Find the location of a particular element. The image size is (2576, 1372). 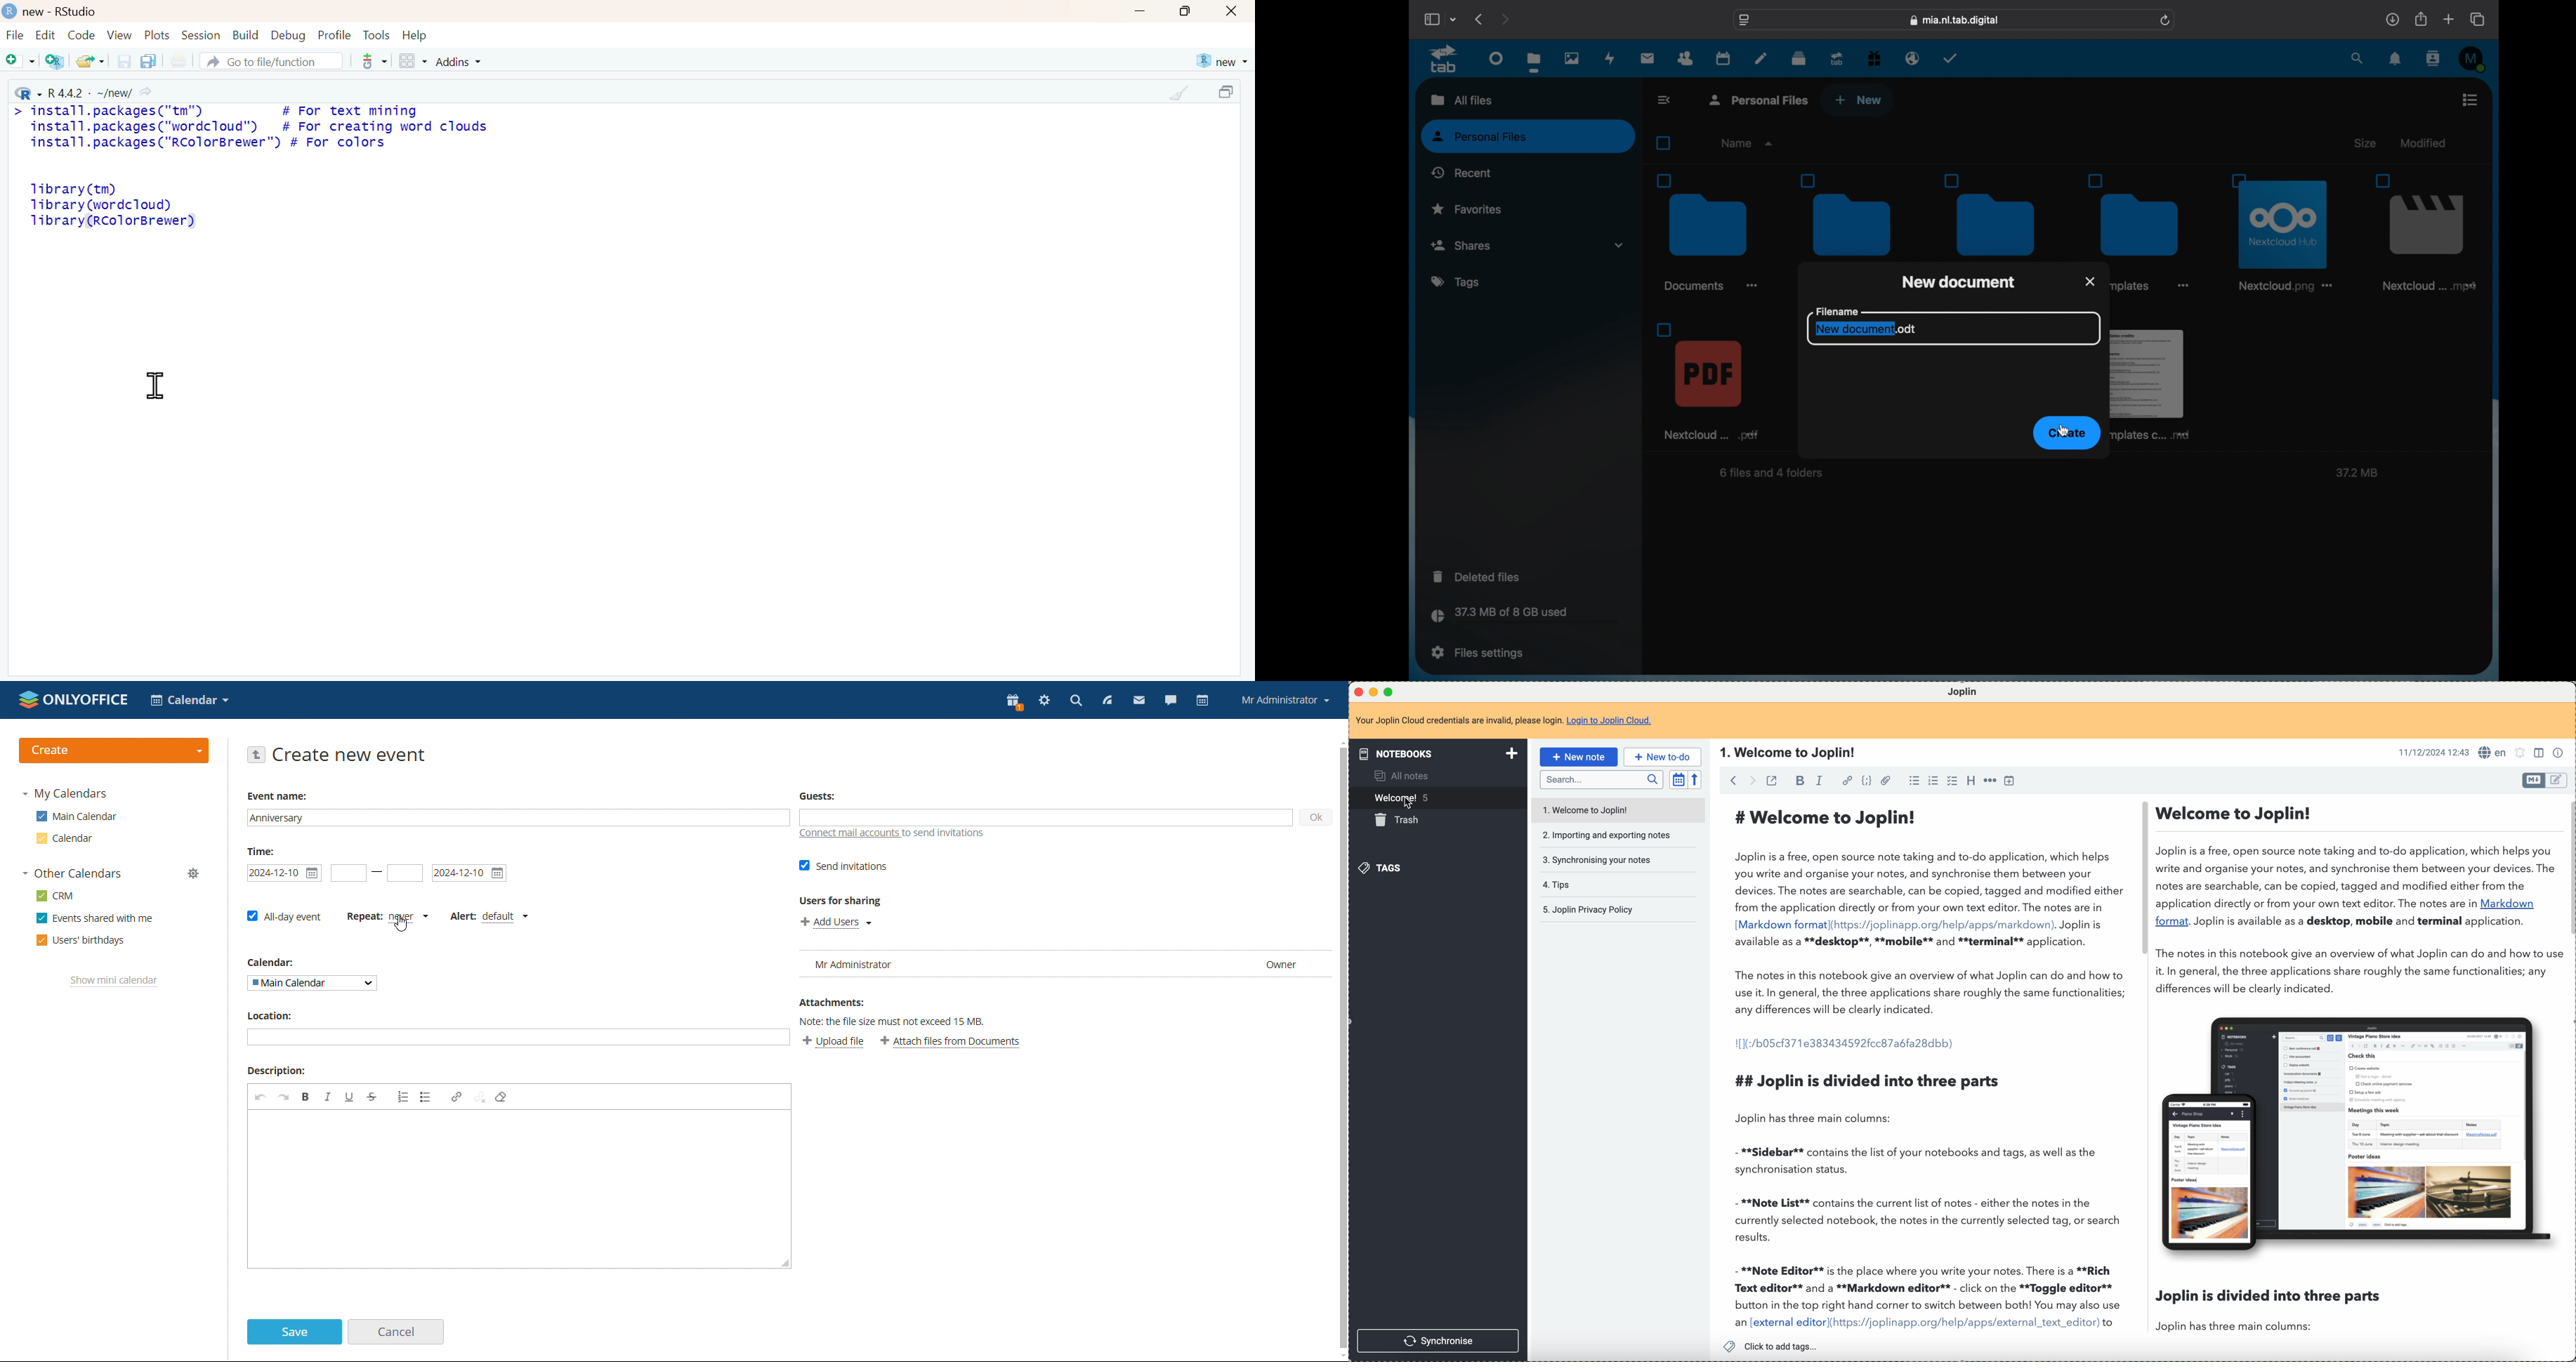

web address is located at coordinates (1955, 21).